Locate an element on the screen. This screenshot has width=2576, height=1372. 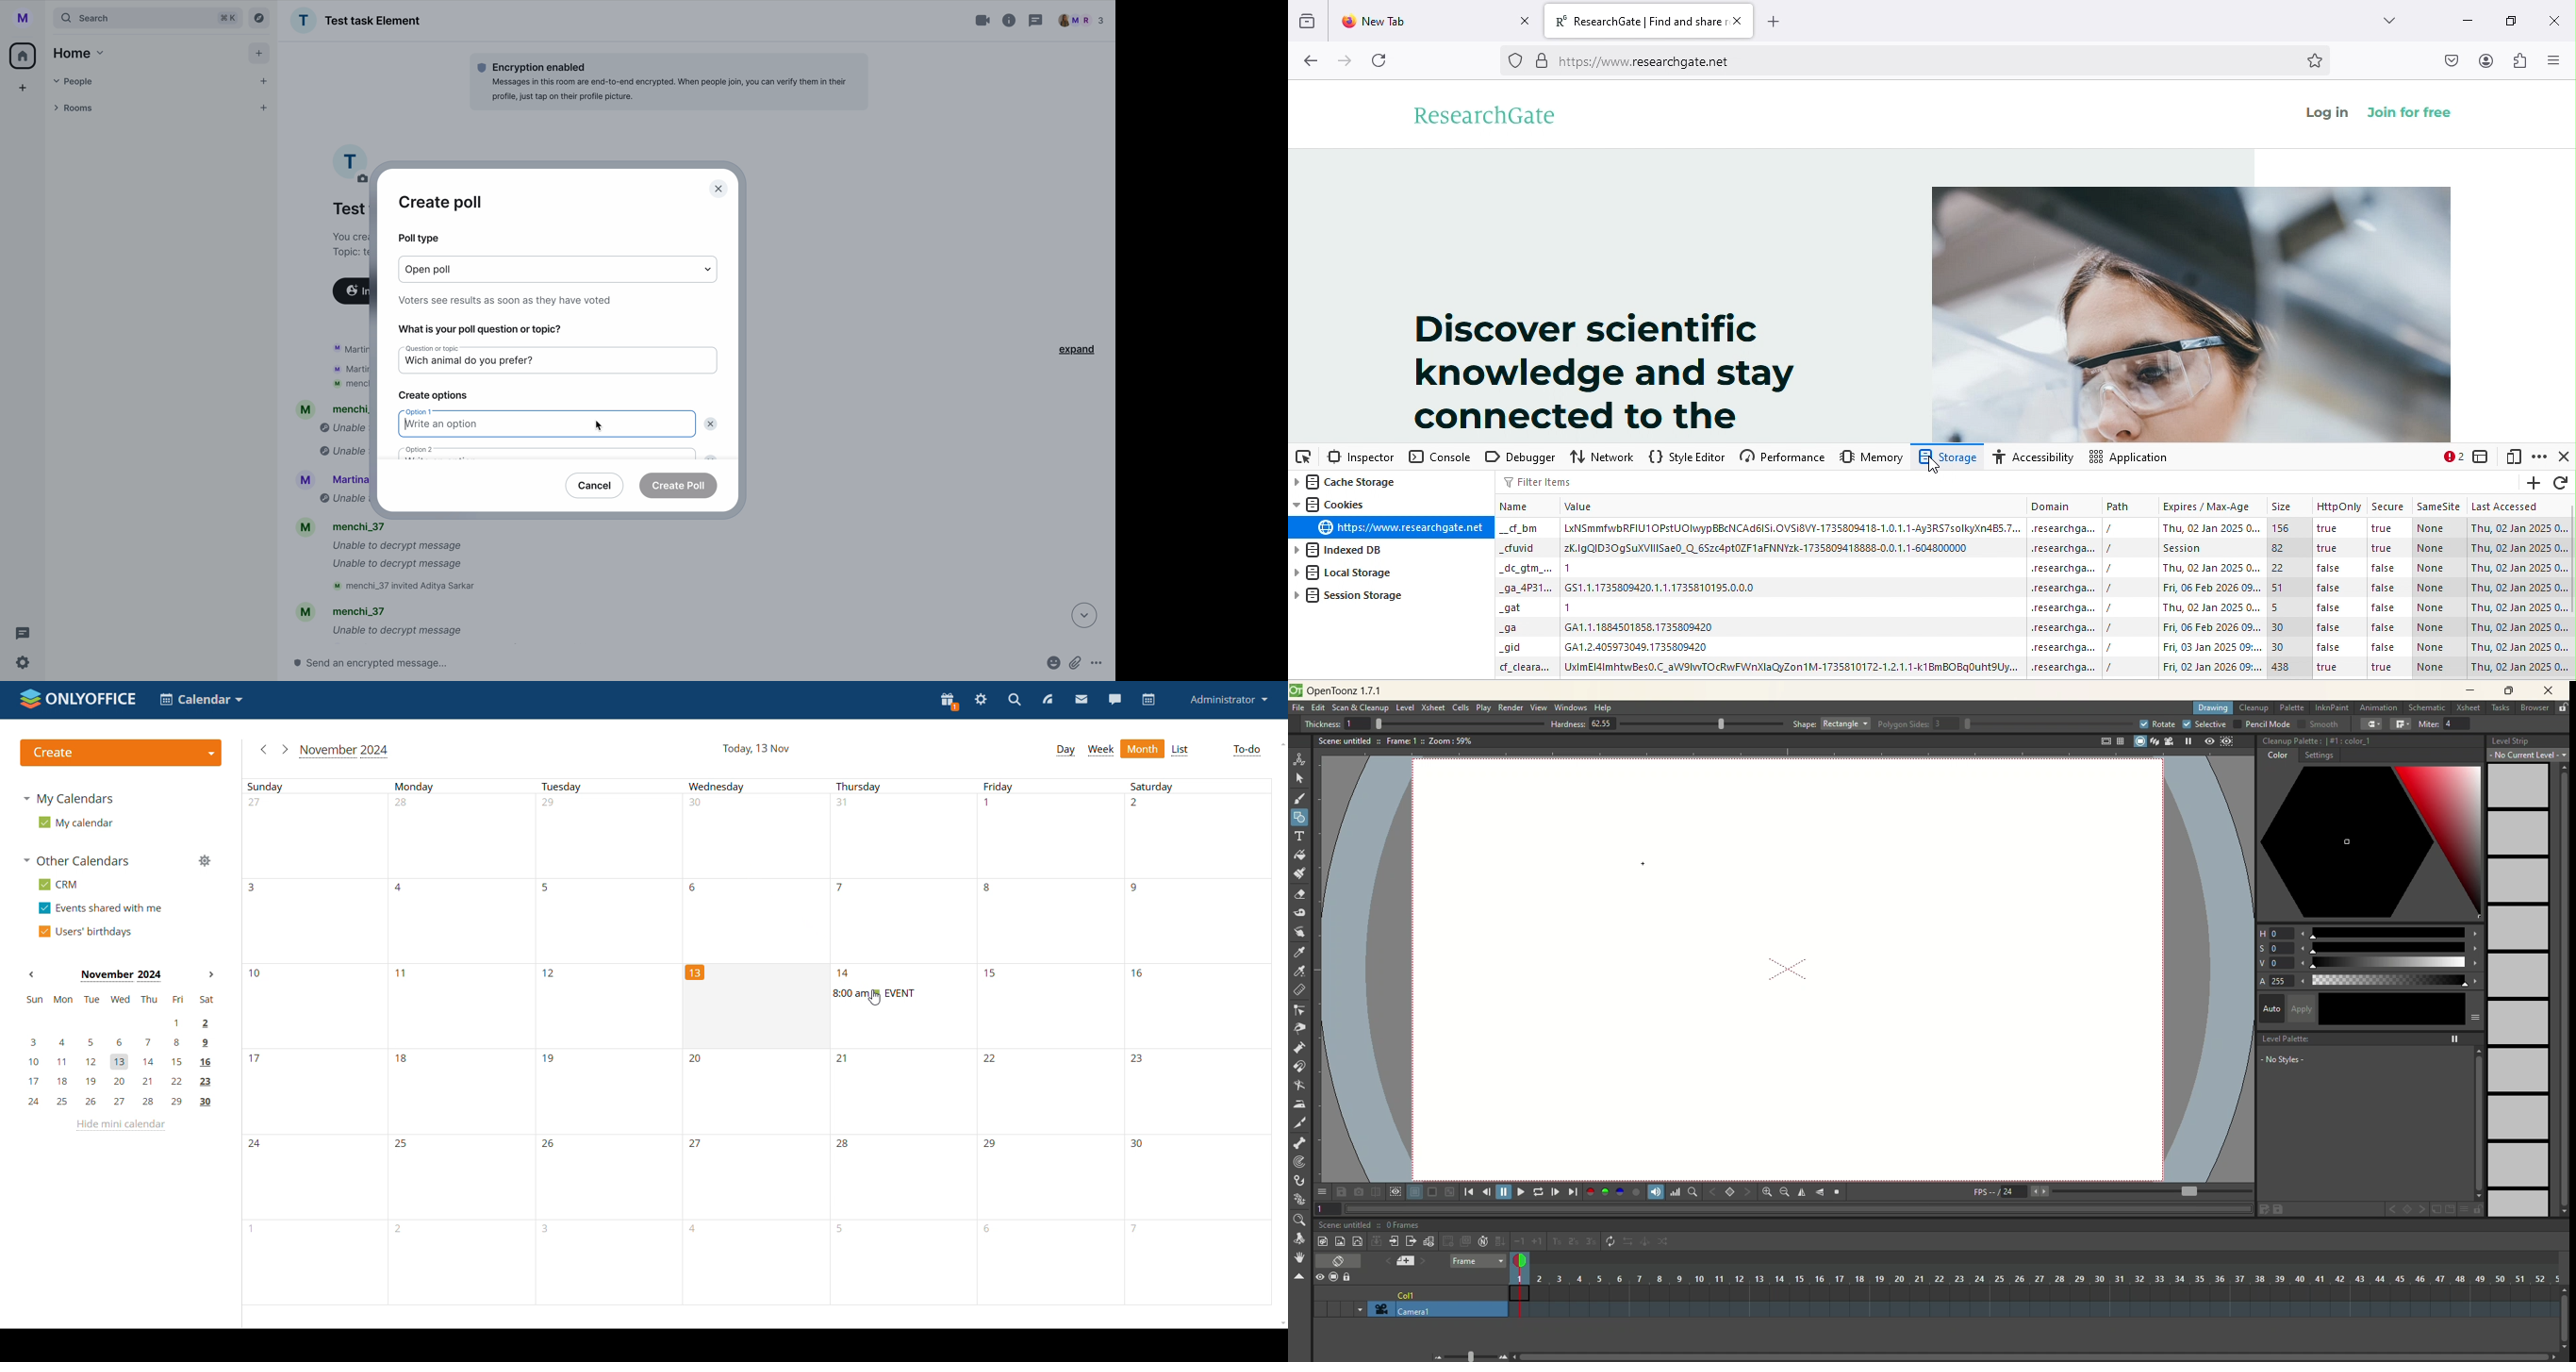
current date is located at coordinates (754, 749).